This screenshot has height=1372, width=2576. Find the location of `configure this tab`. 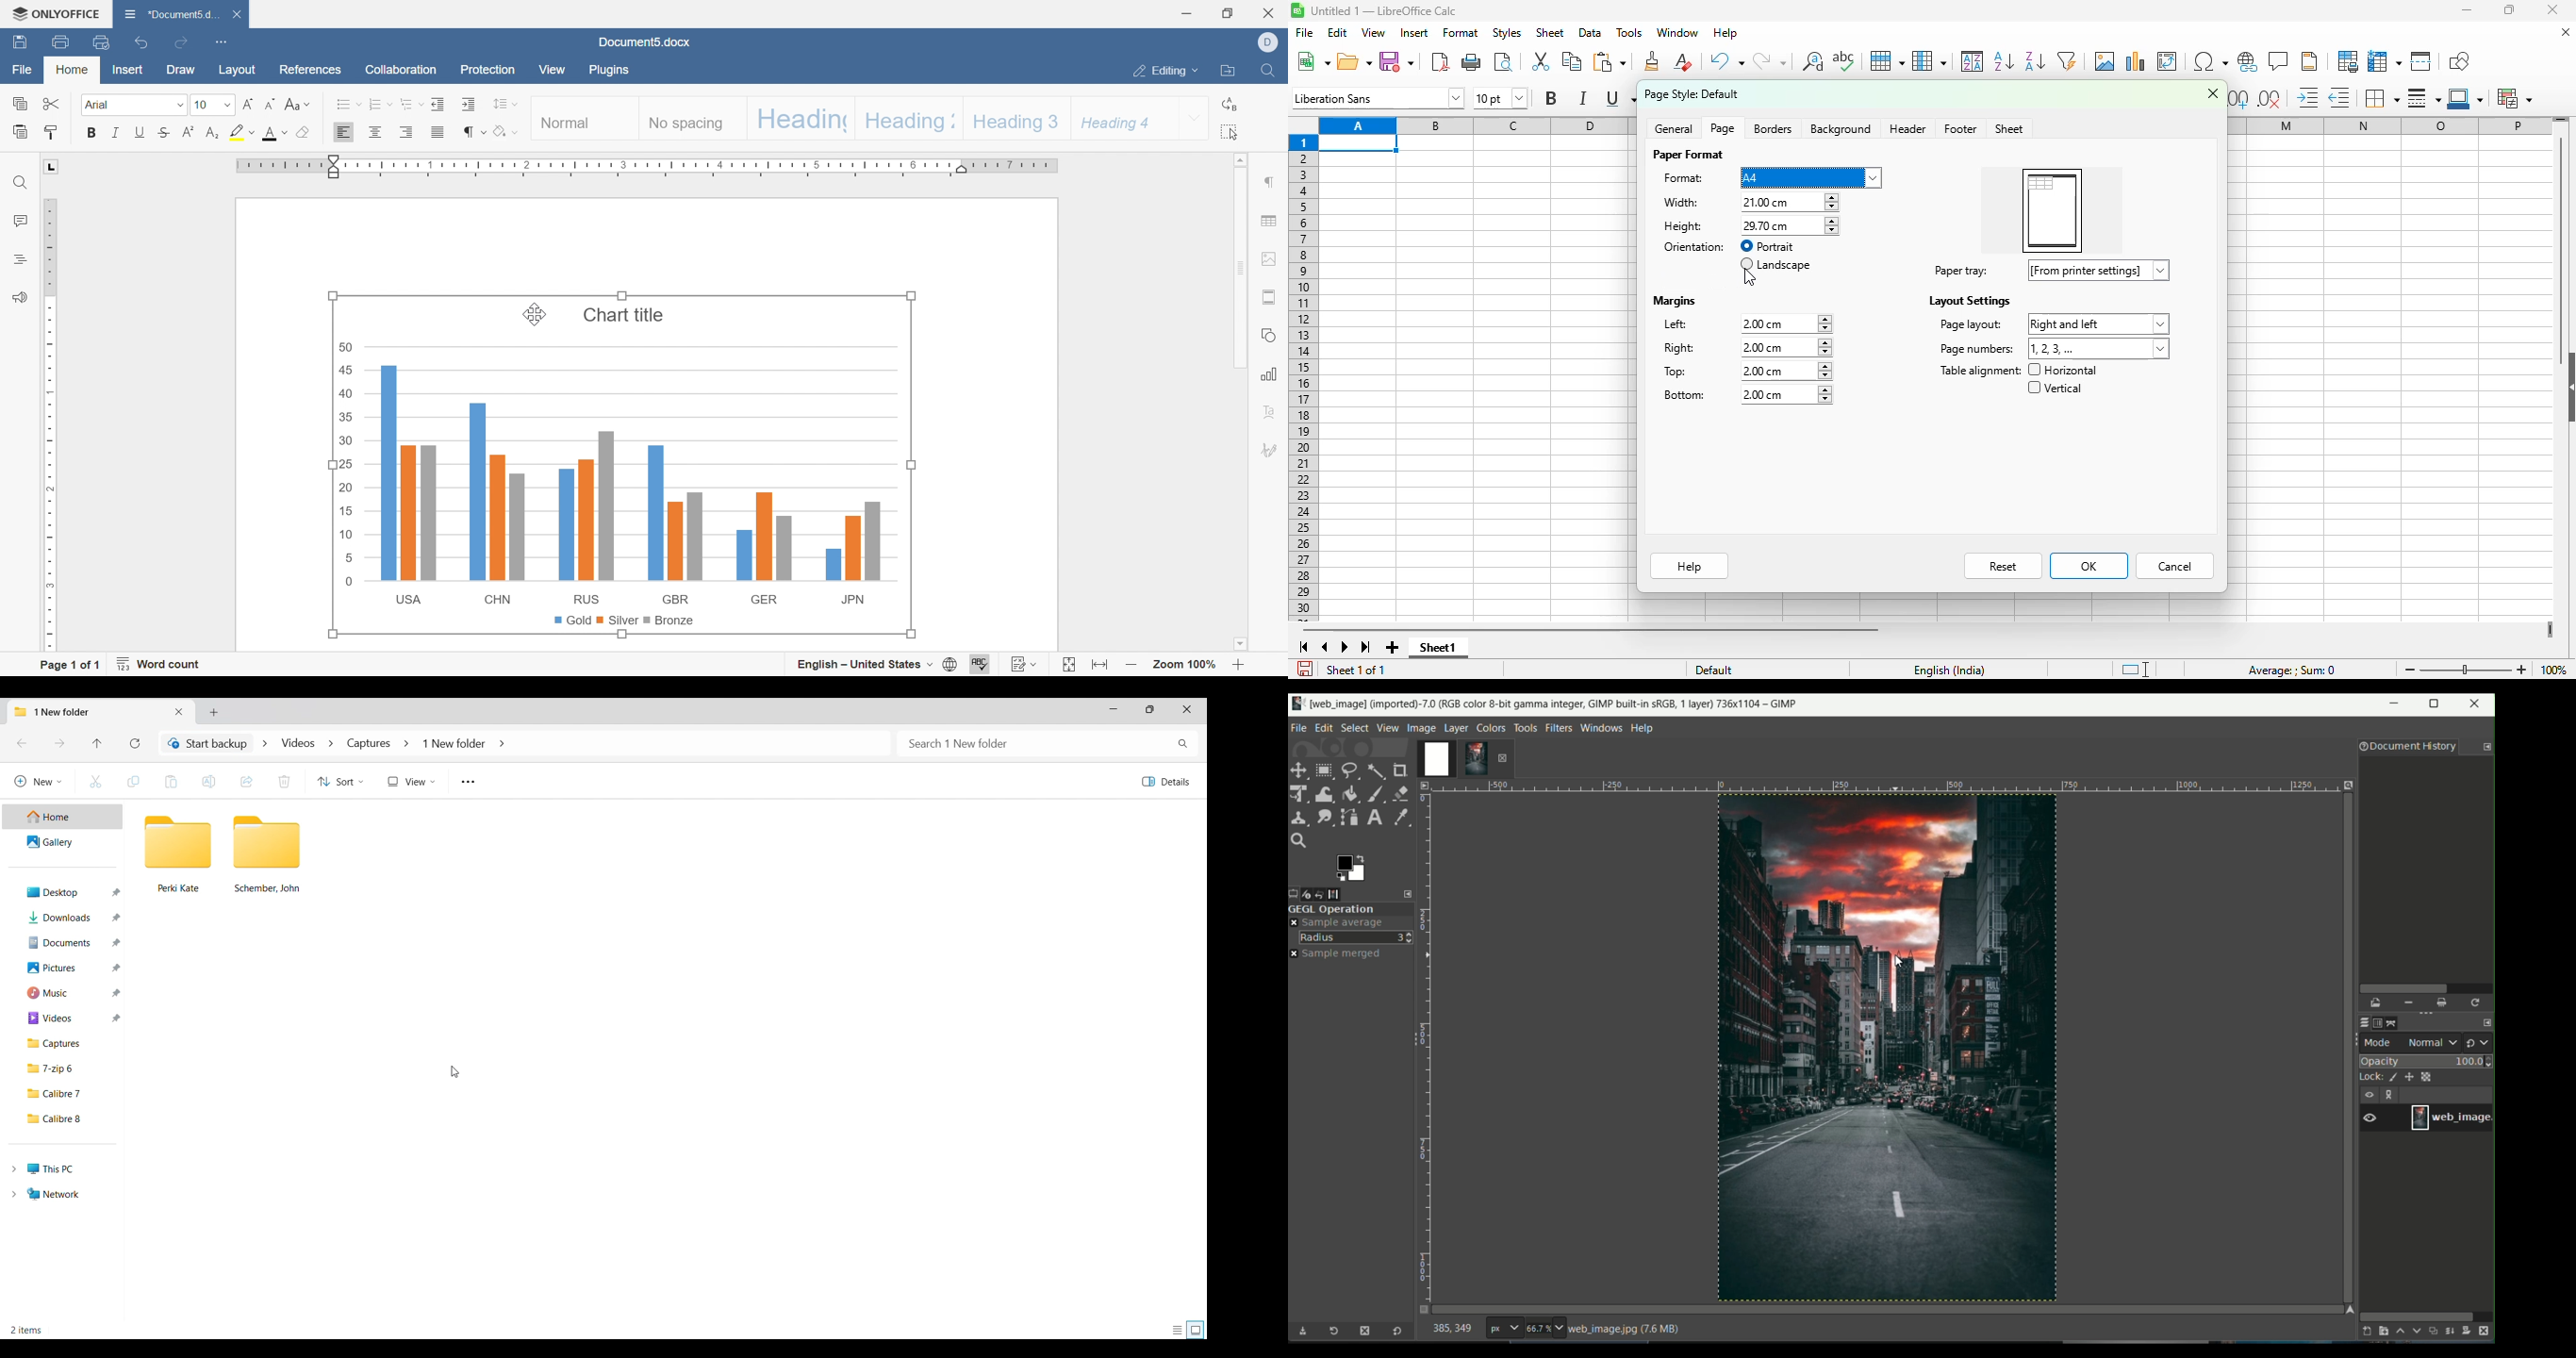

configure this tab is located at coordinates (1409, 893).